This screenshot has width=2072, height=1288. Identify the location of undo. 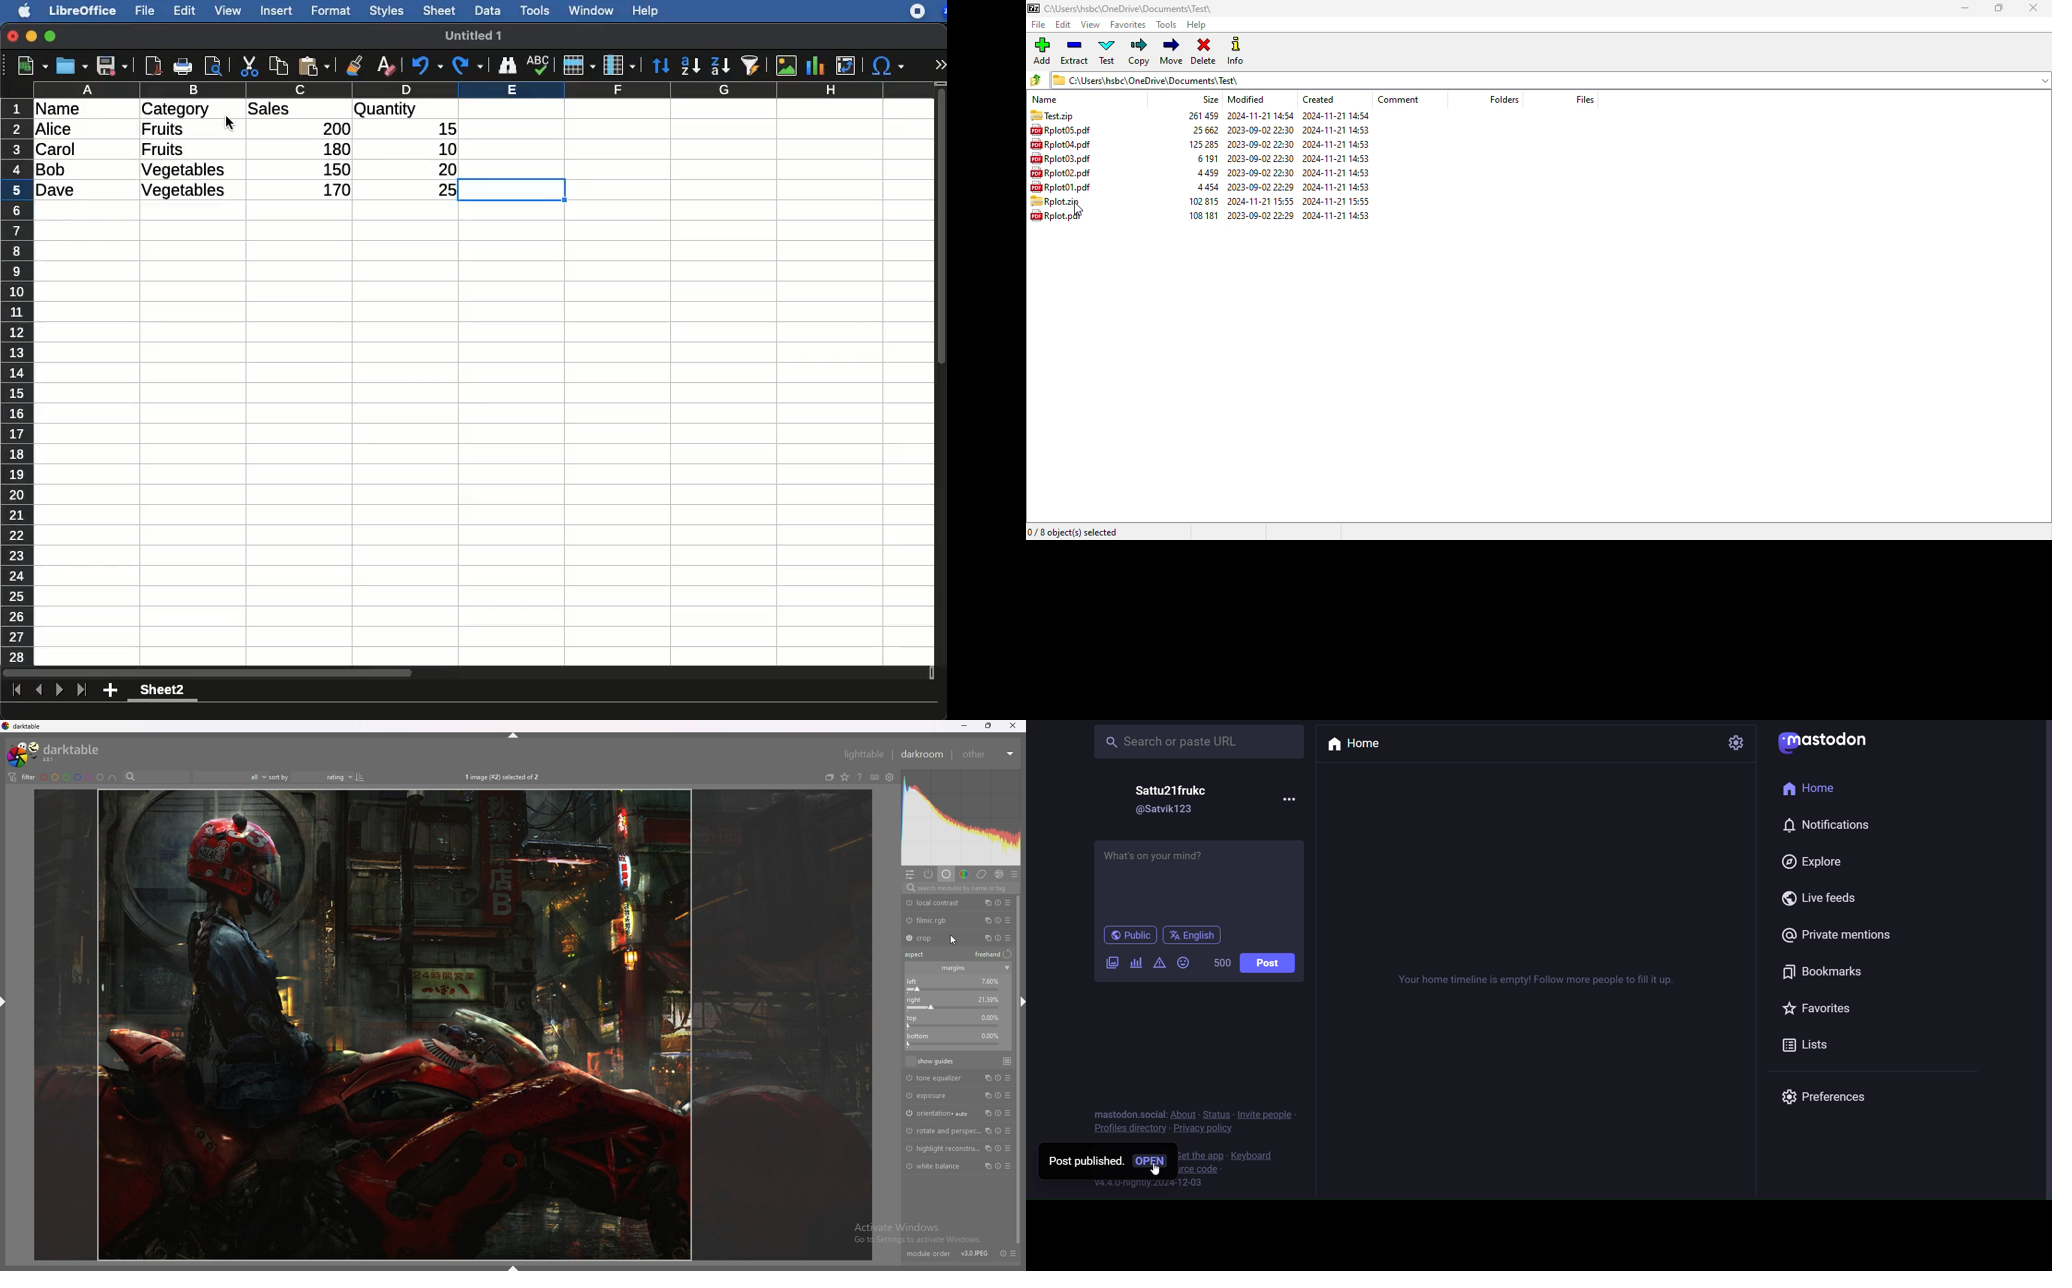
(427, 66).